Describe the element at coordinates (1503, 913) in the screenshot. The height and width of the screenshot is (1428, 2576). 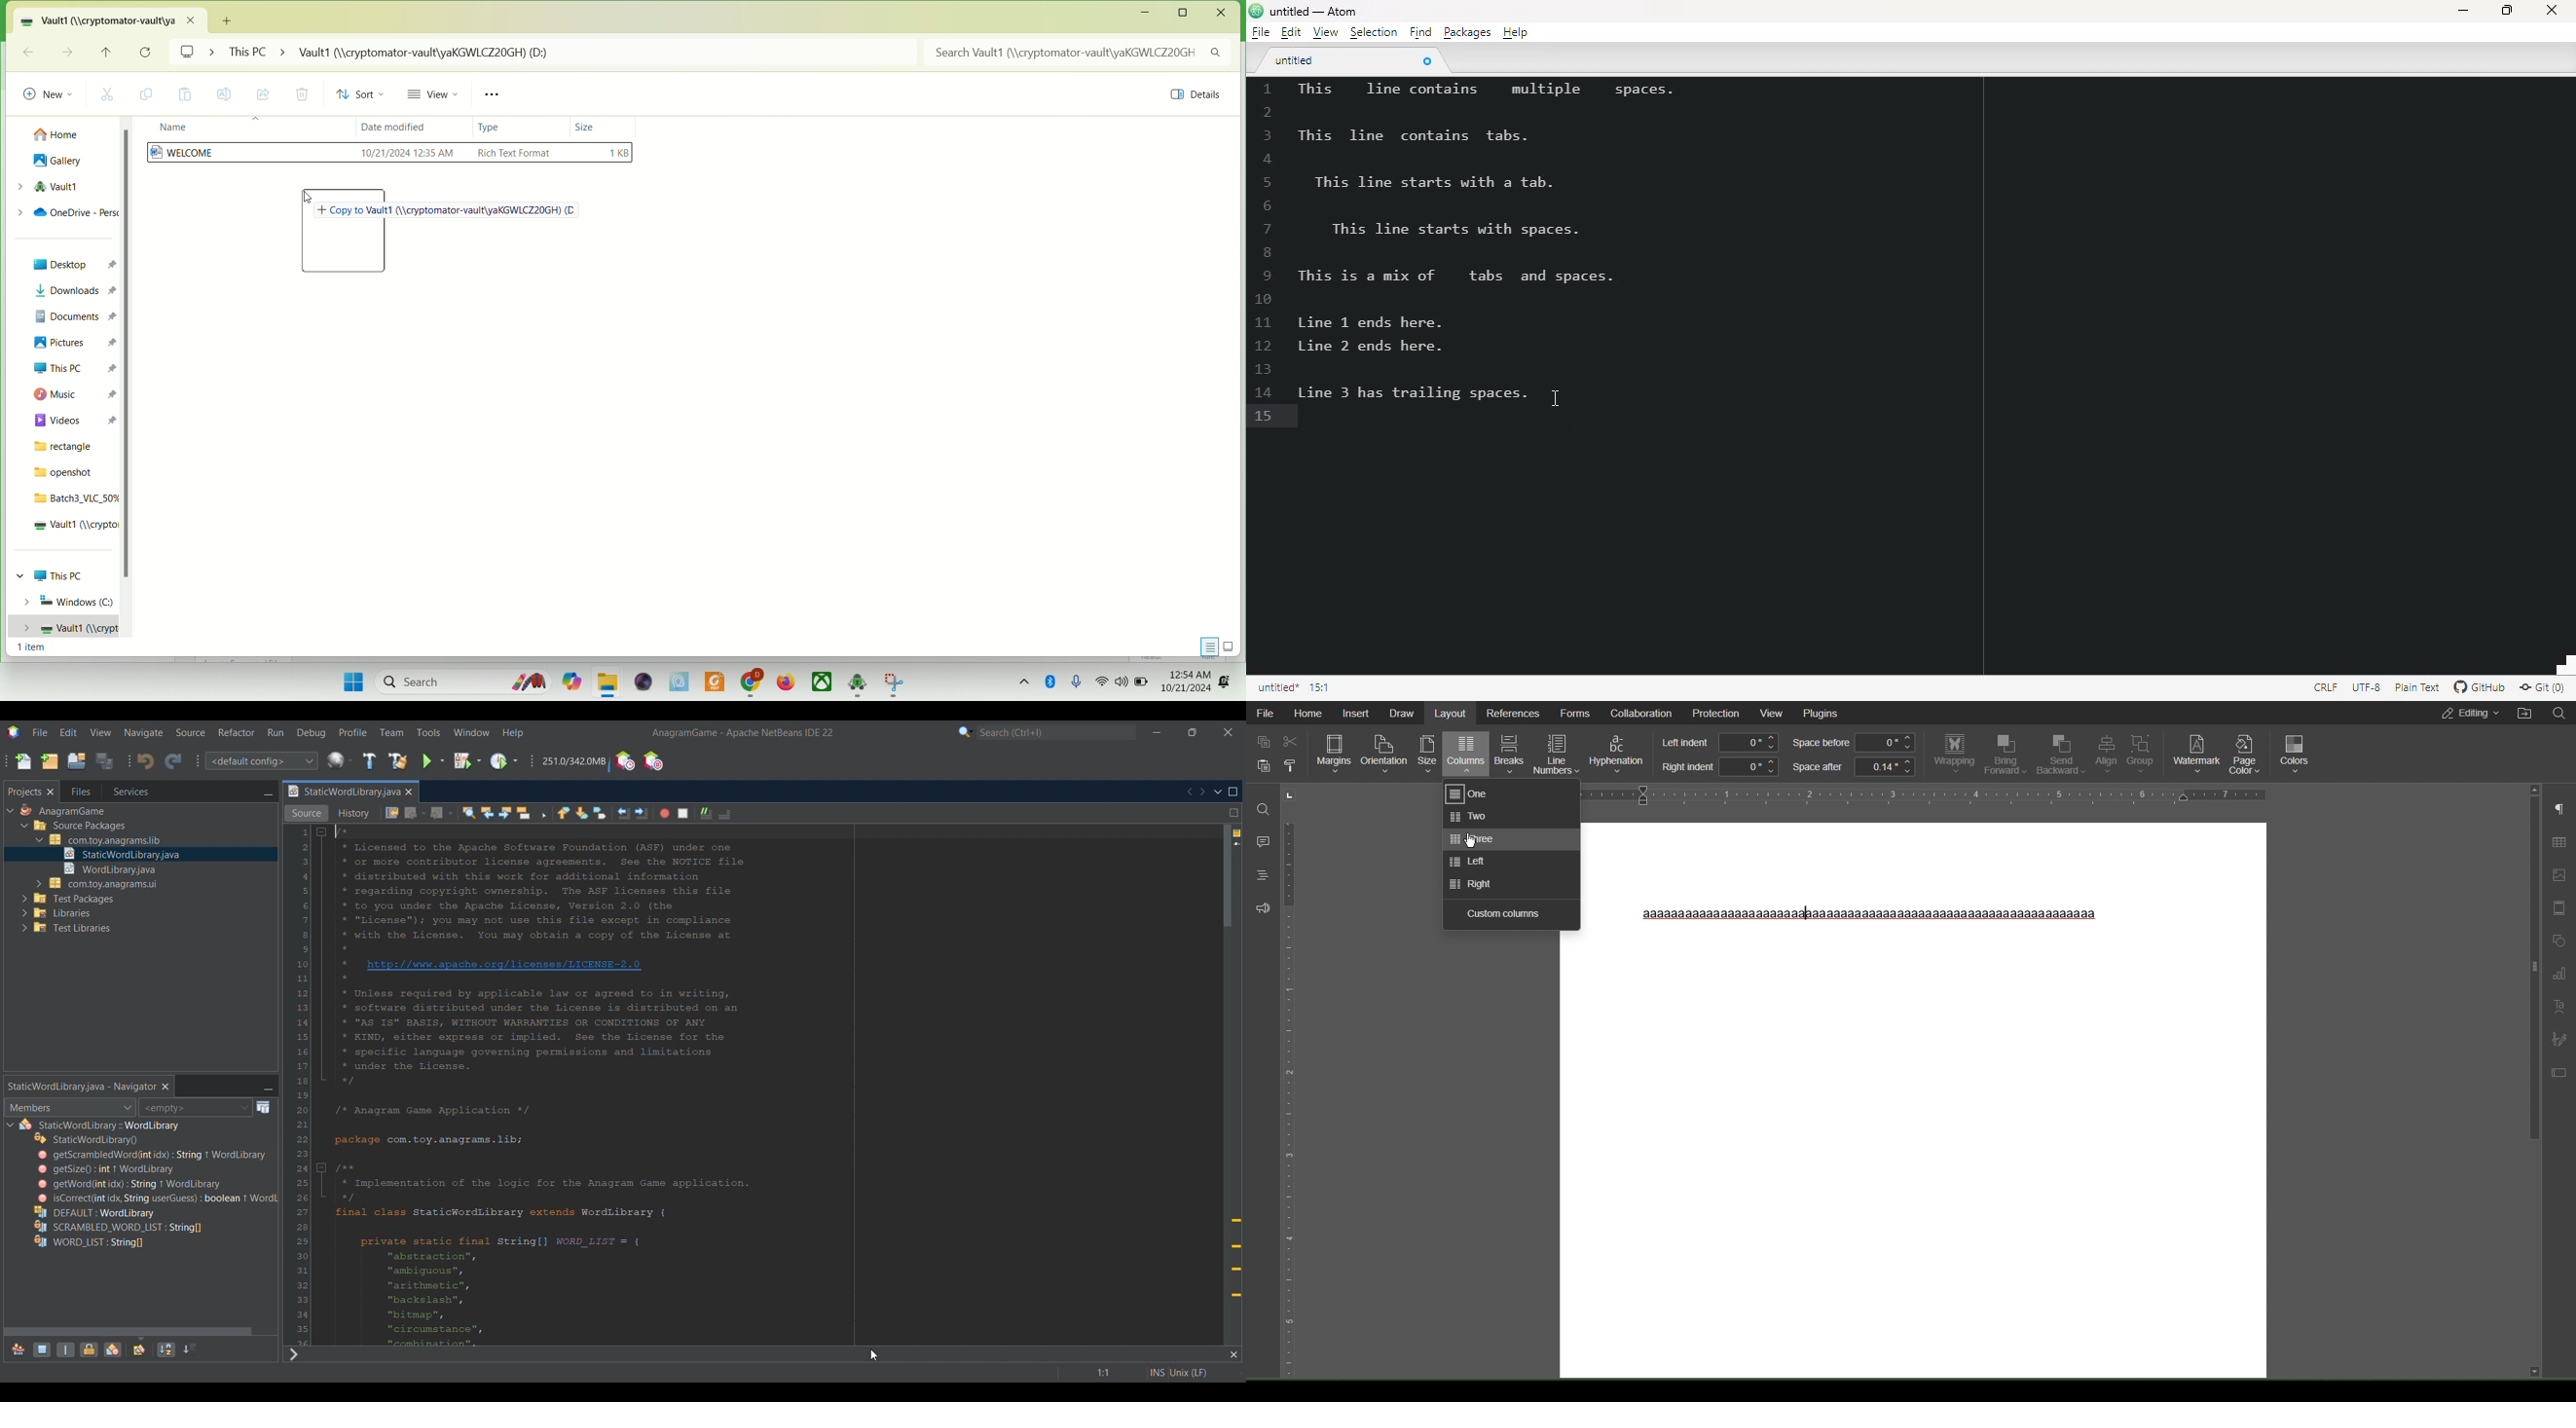
I see `Custom Columns` at that location.